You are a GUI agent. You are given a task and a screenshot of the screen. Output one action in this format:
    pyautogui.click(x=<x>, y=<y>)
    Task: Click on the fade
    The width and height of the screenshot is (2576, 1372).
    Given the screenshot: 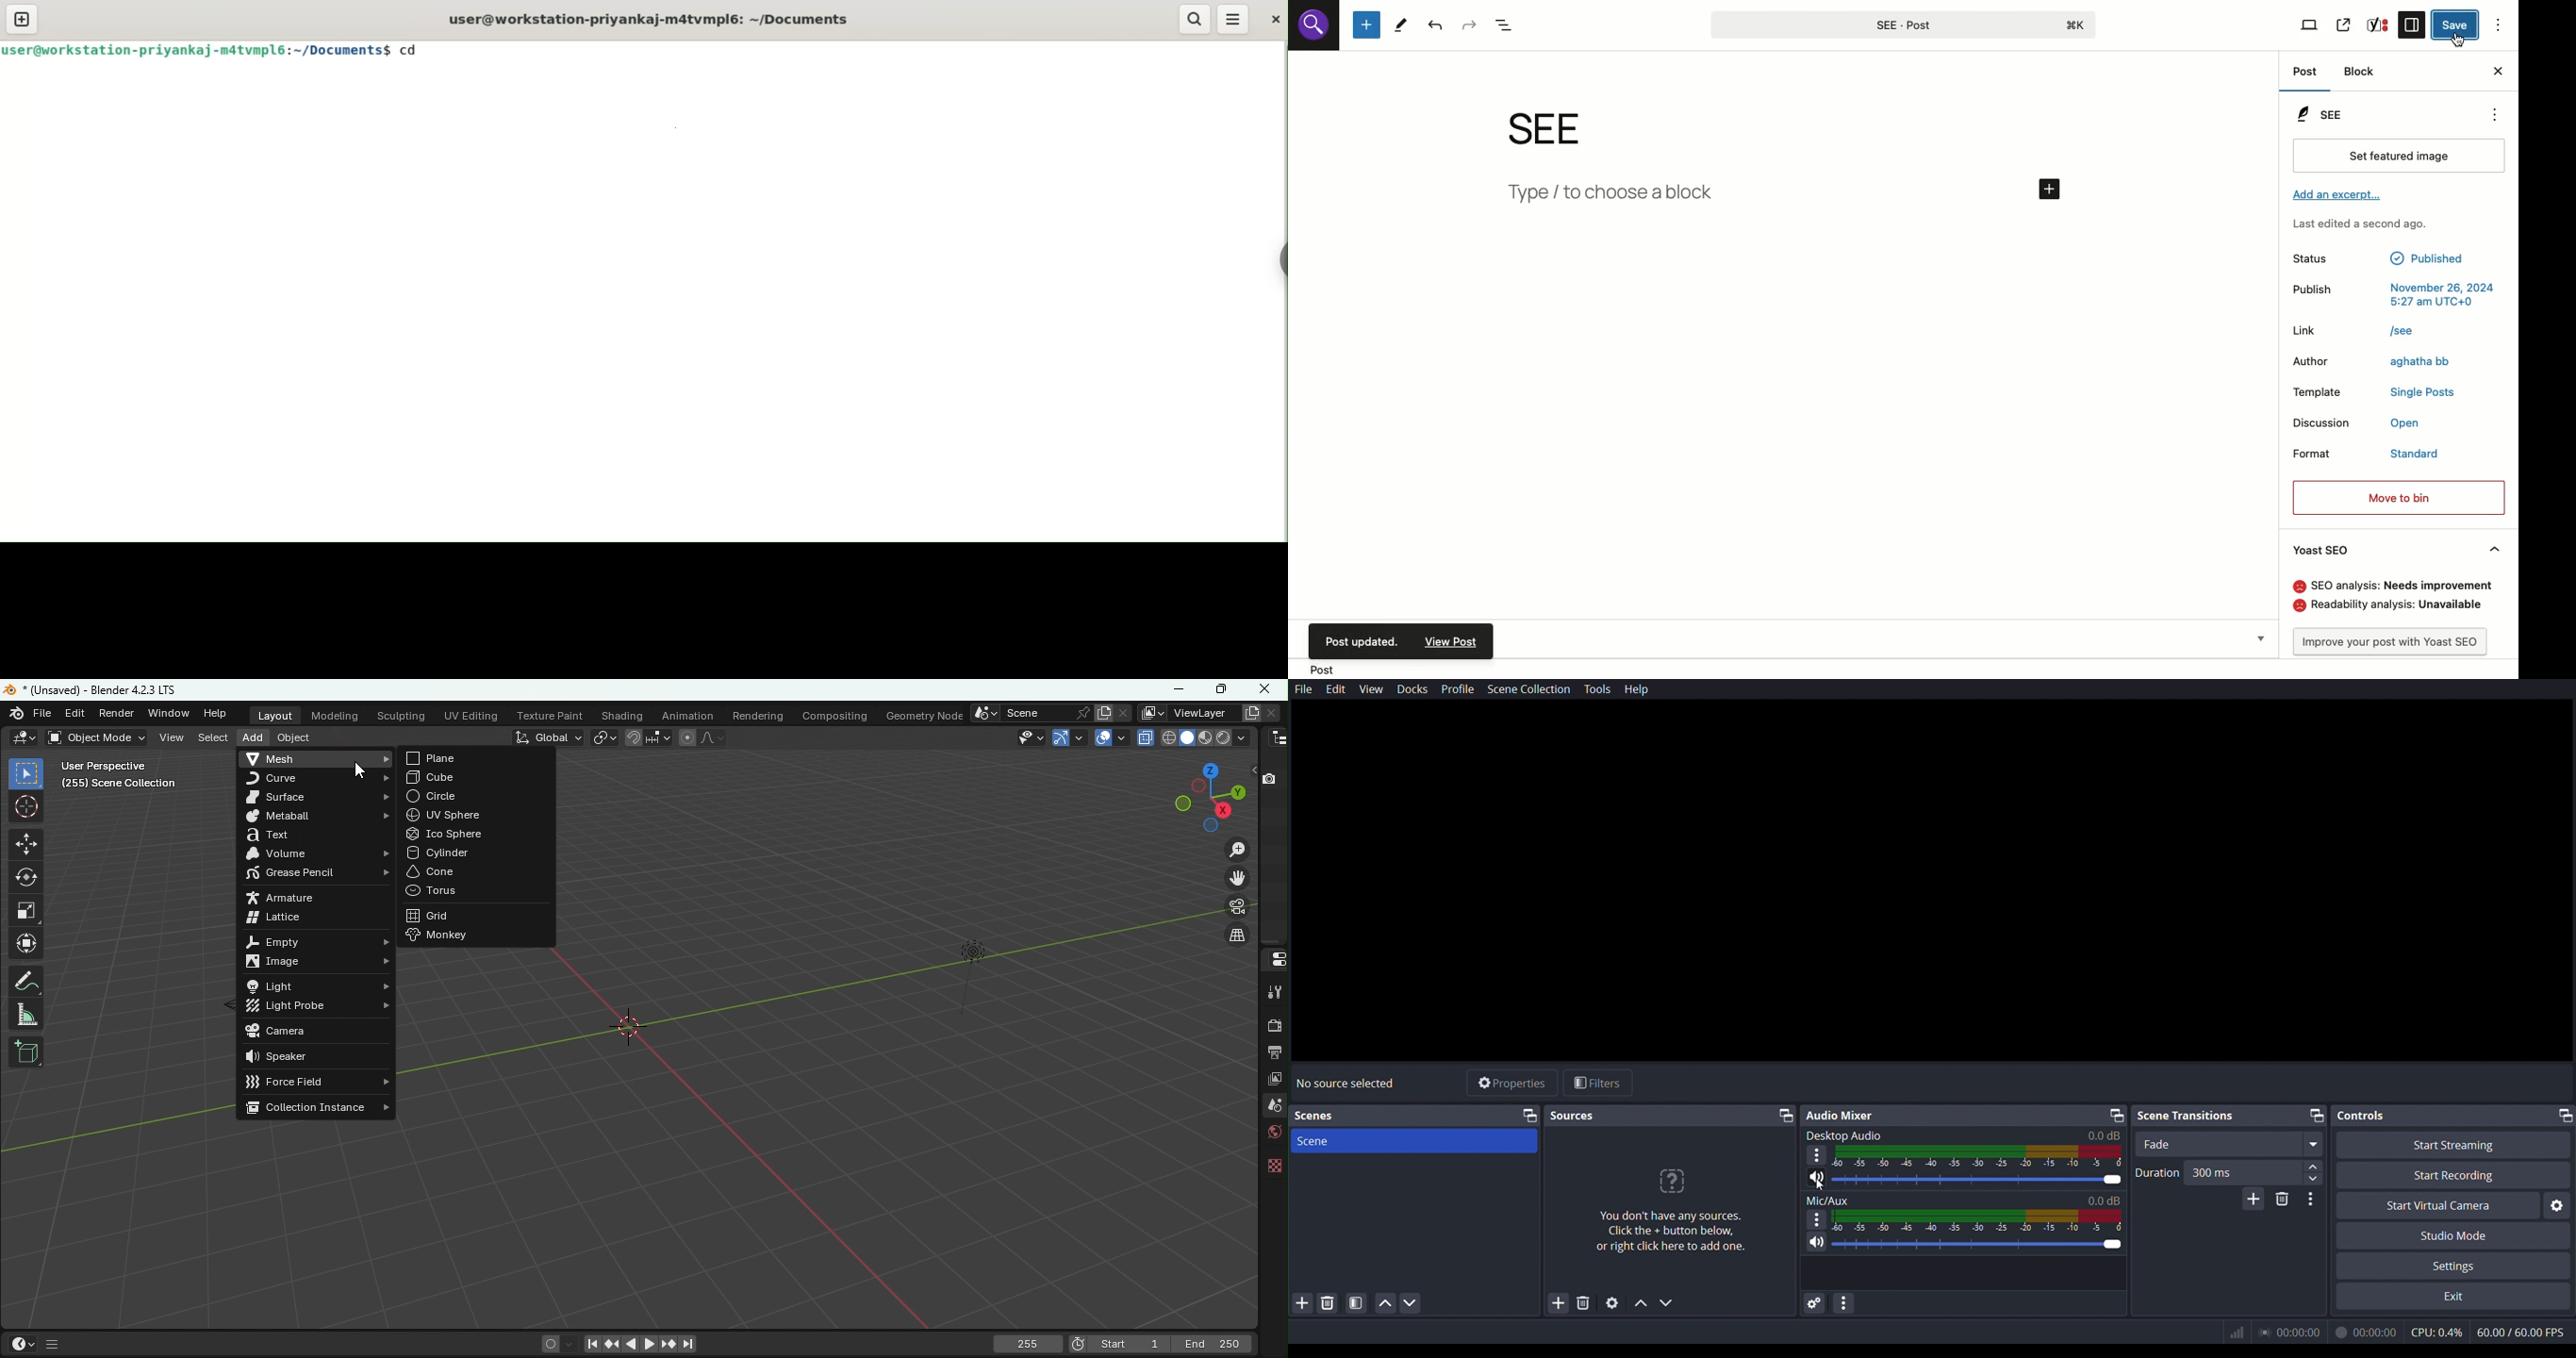 What is the action you would take?
    pyautogui.click(x=2228, y=1145)
    